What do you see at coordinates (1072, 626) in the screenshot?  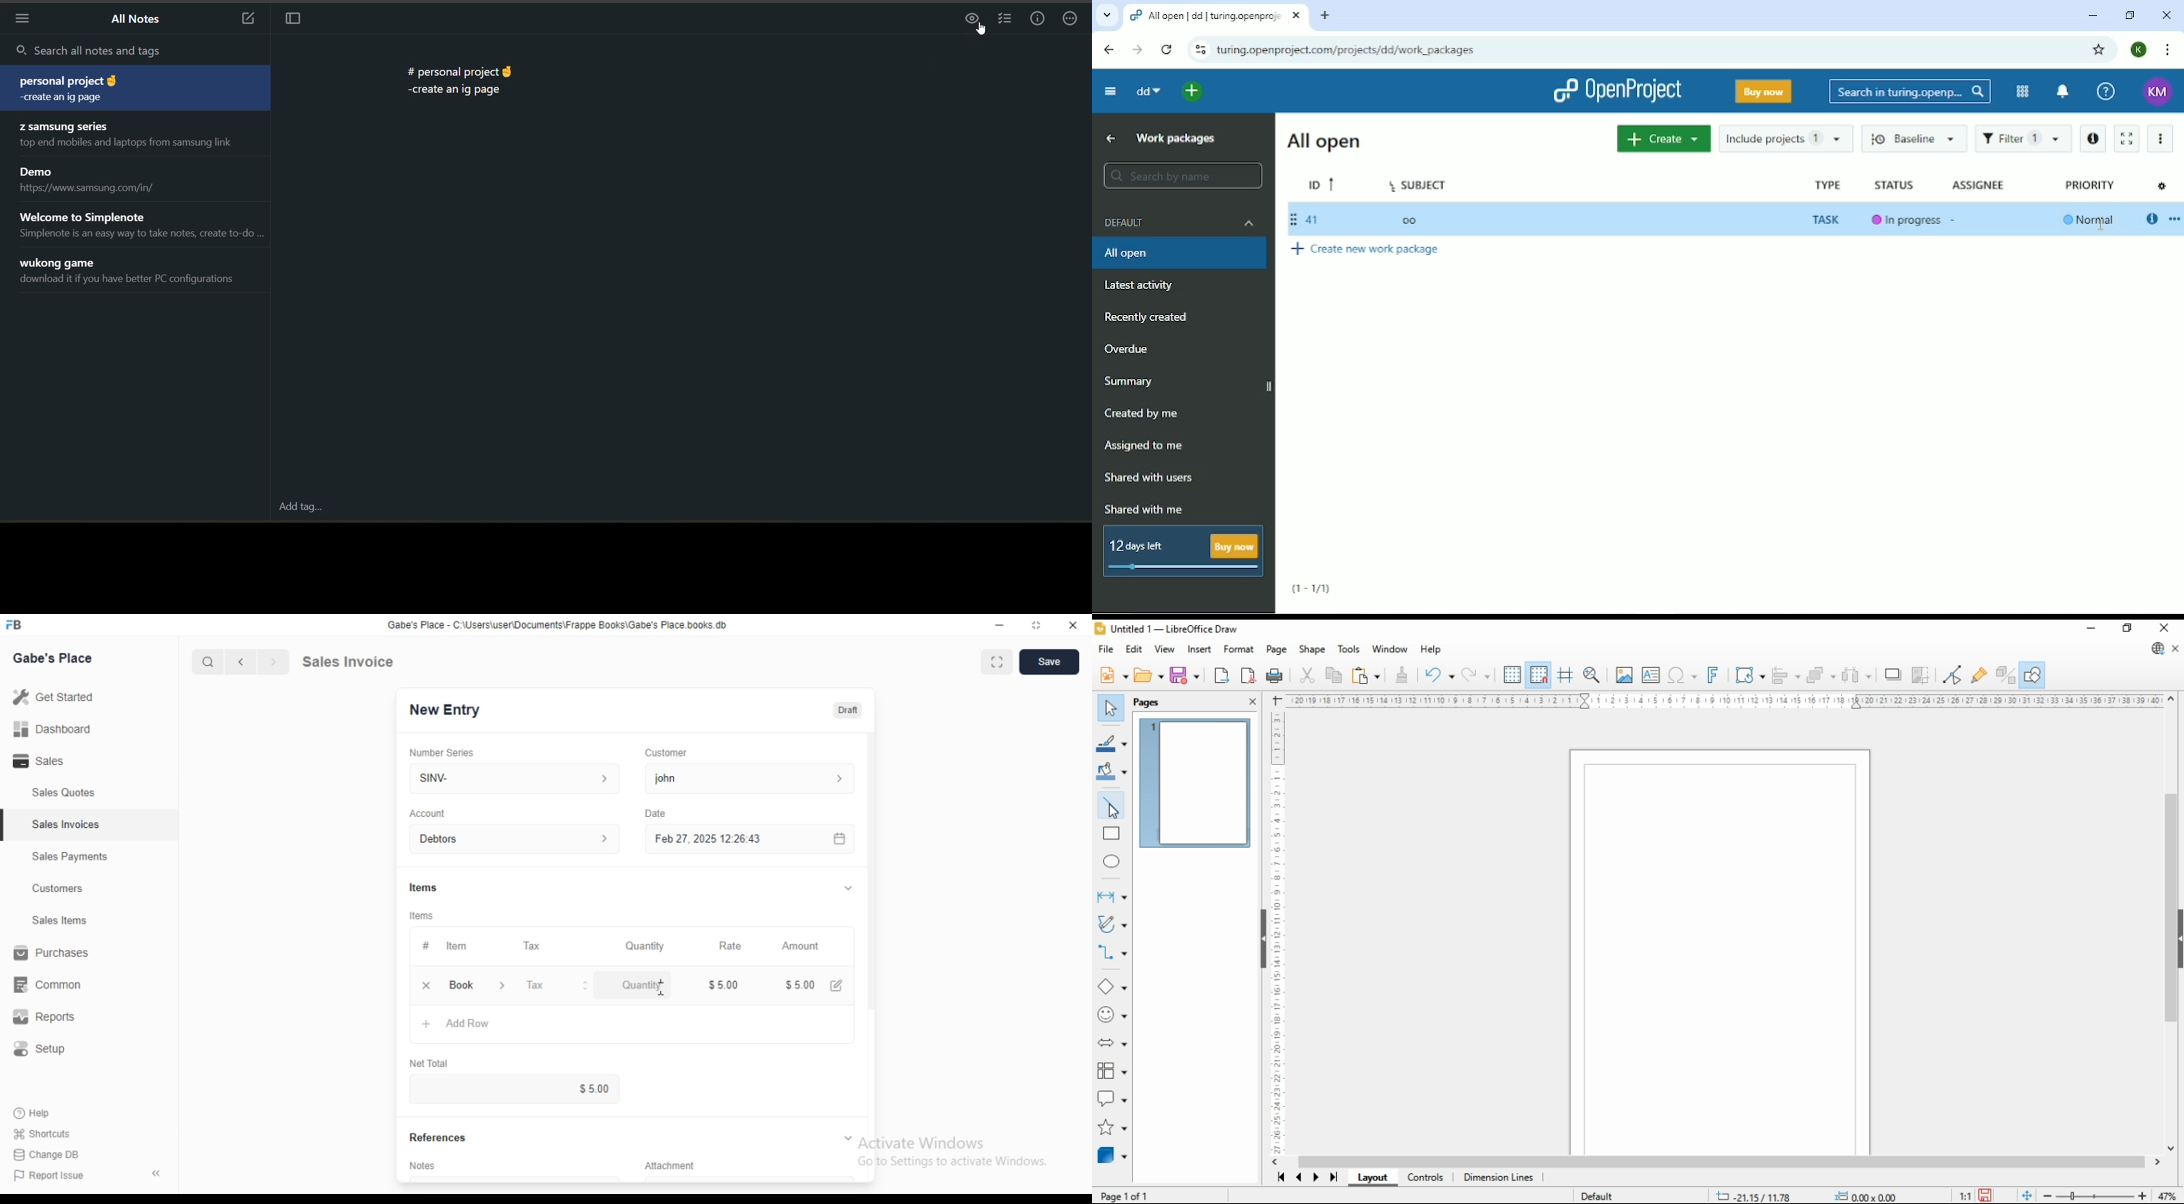 I see `Close` at bounding box center [1072, 626].